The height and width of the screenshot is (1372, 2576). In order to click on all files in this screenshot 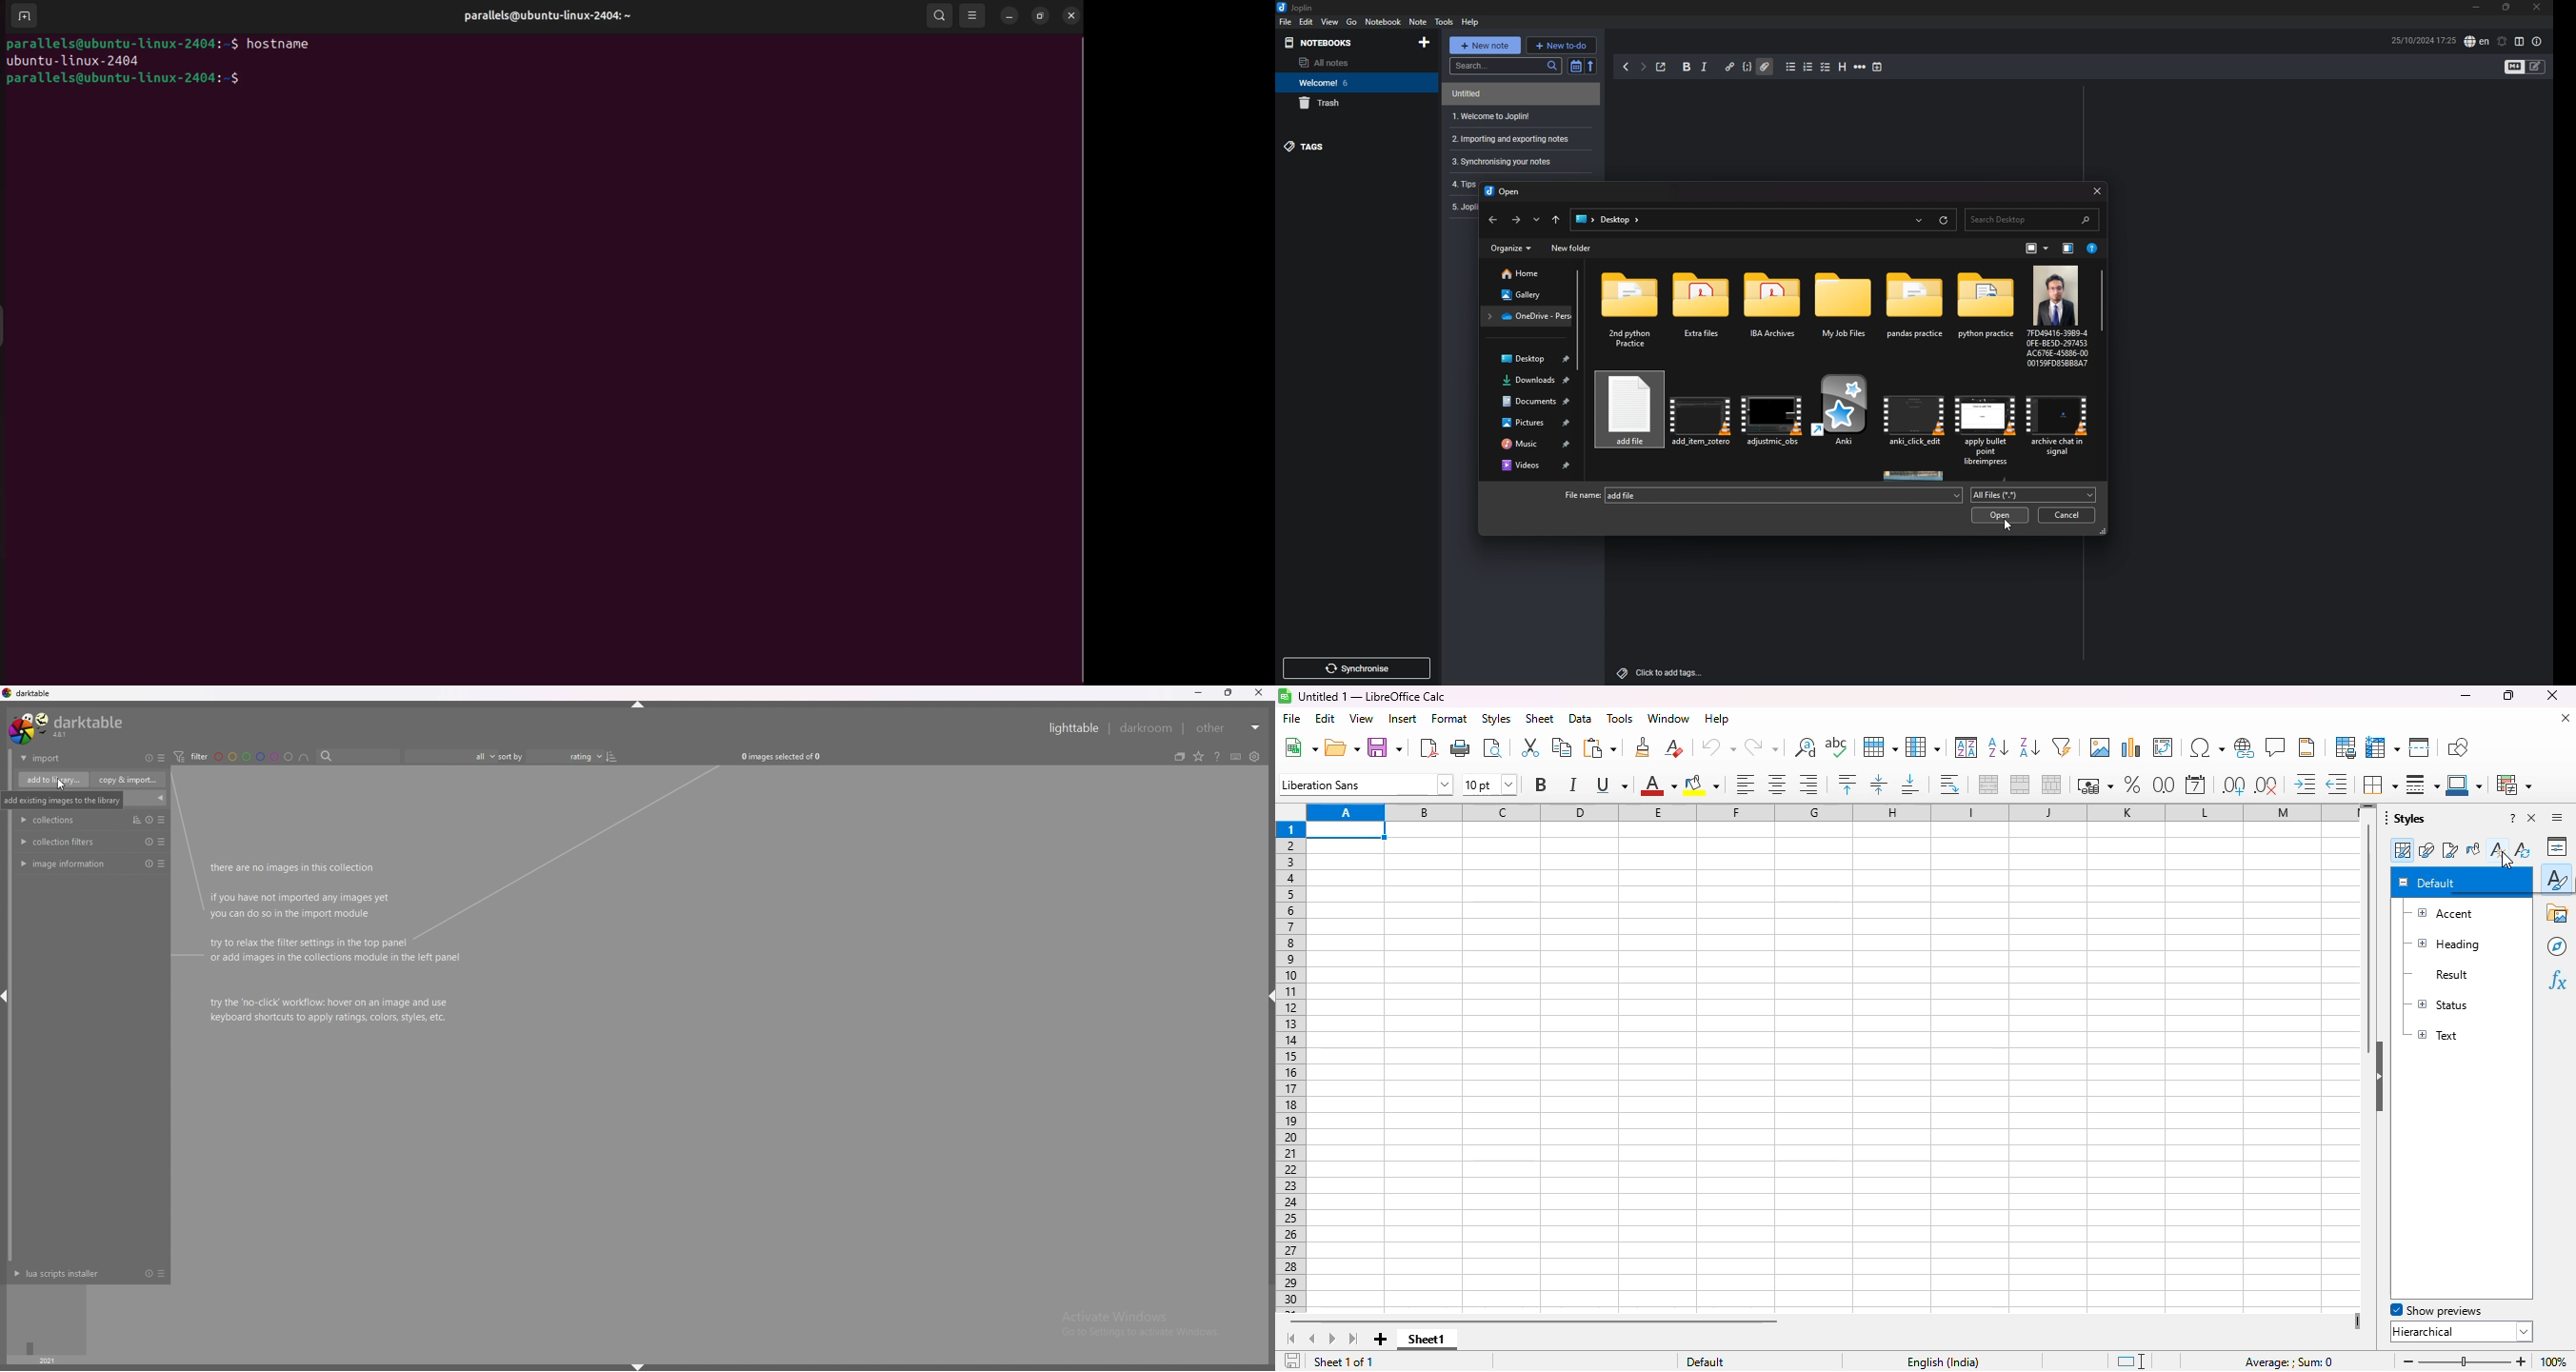, I will do `click(2032, 495)`.